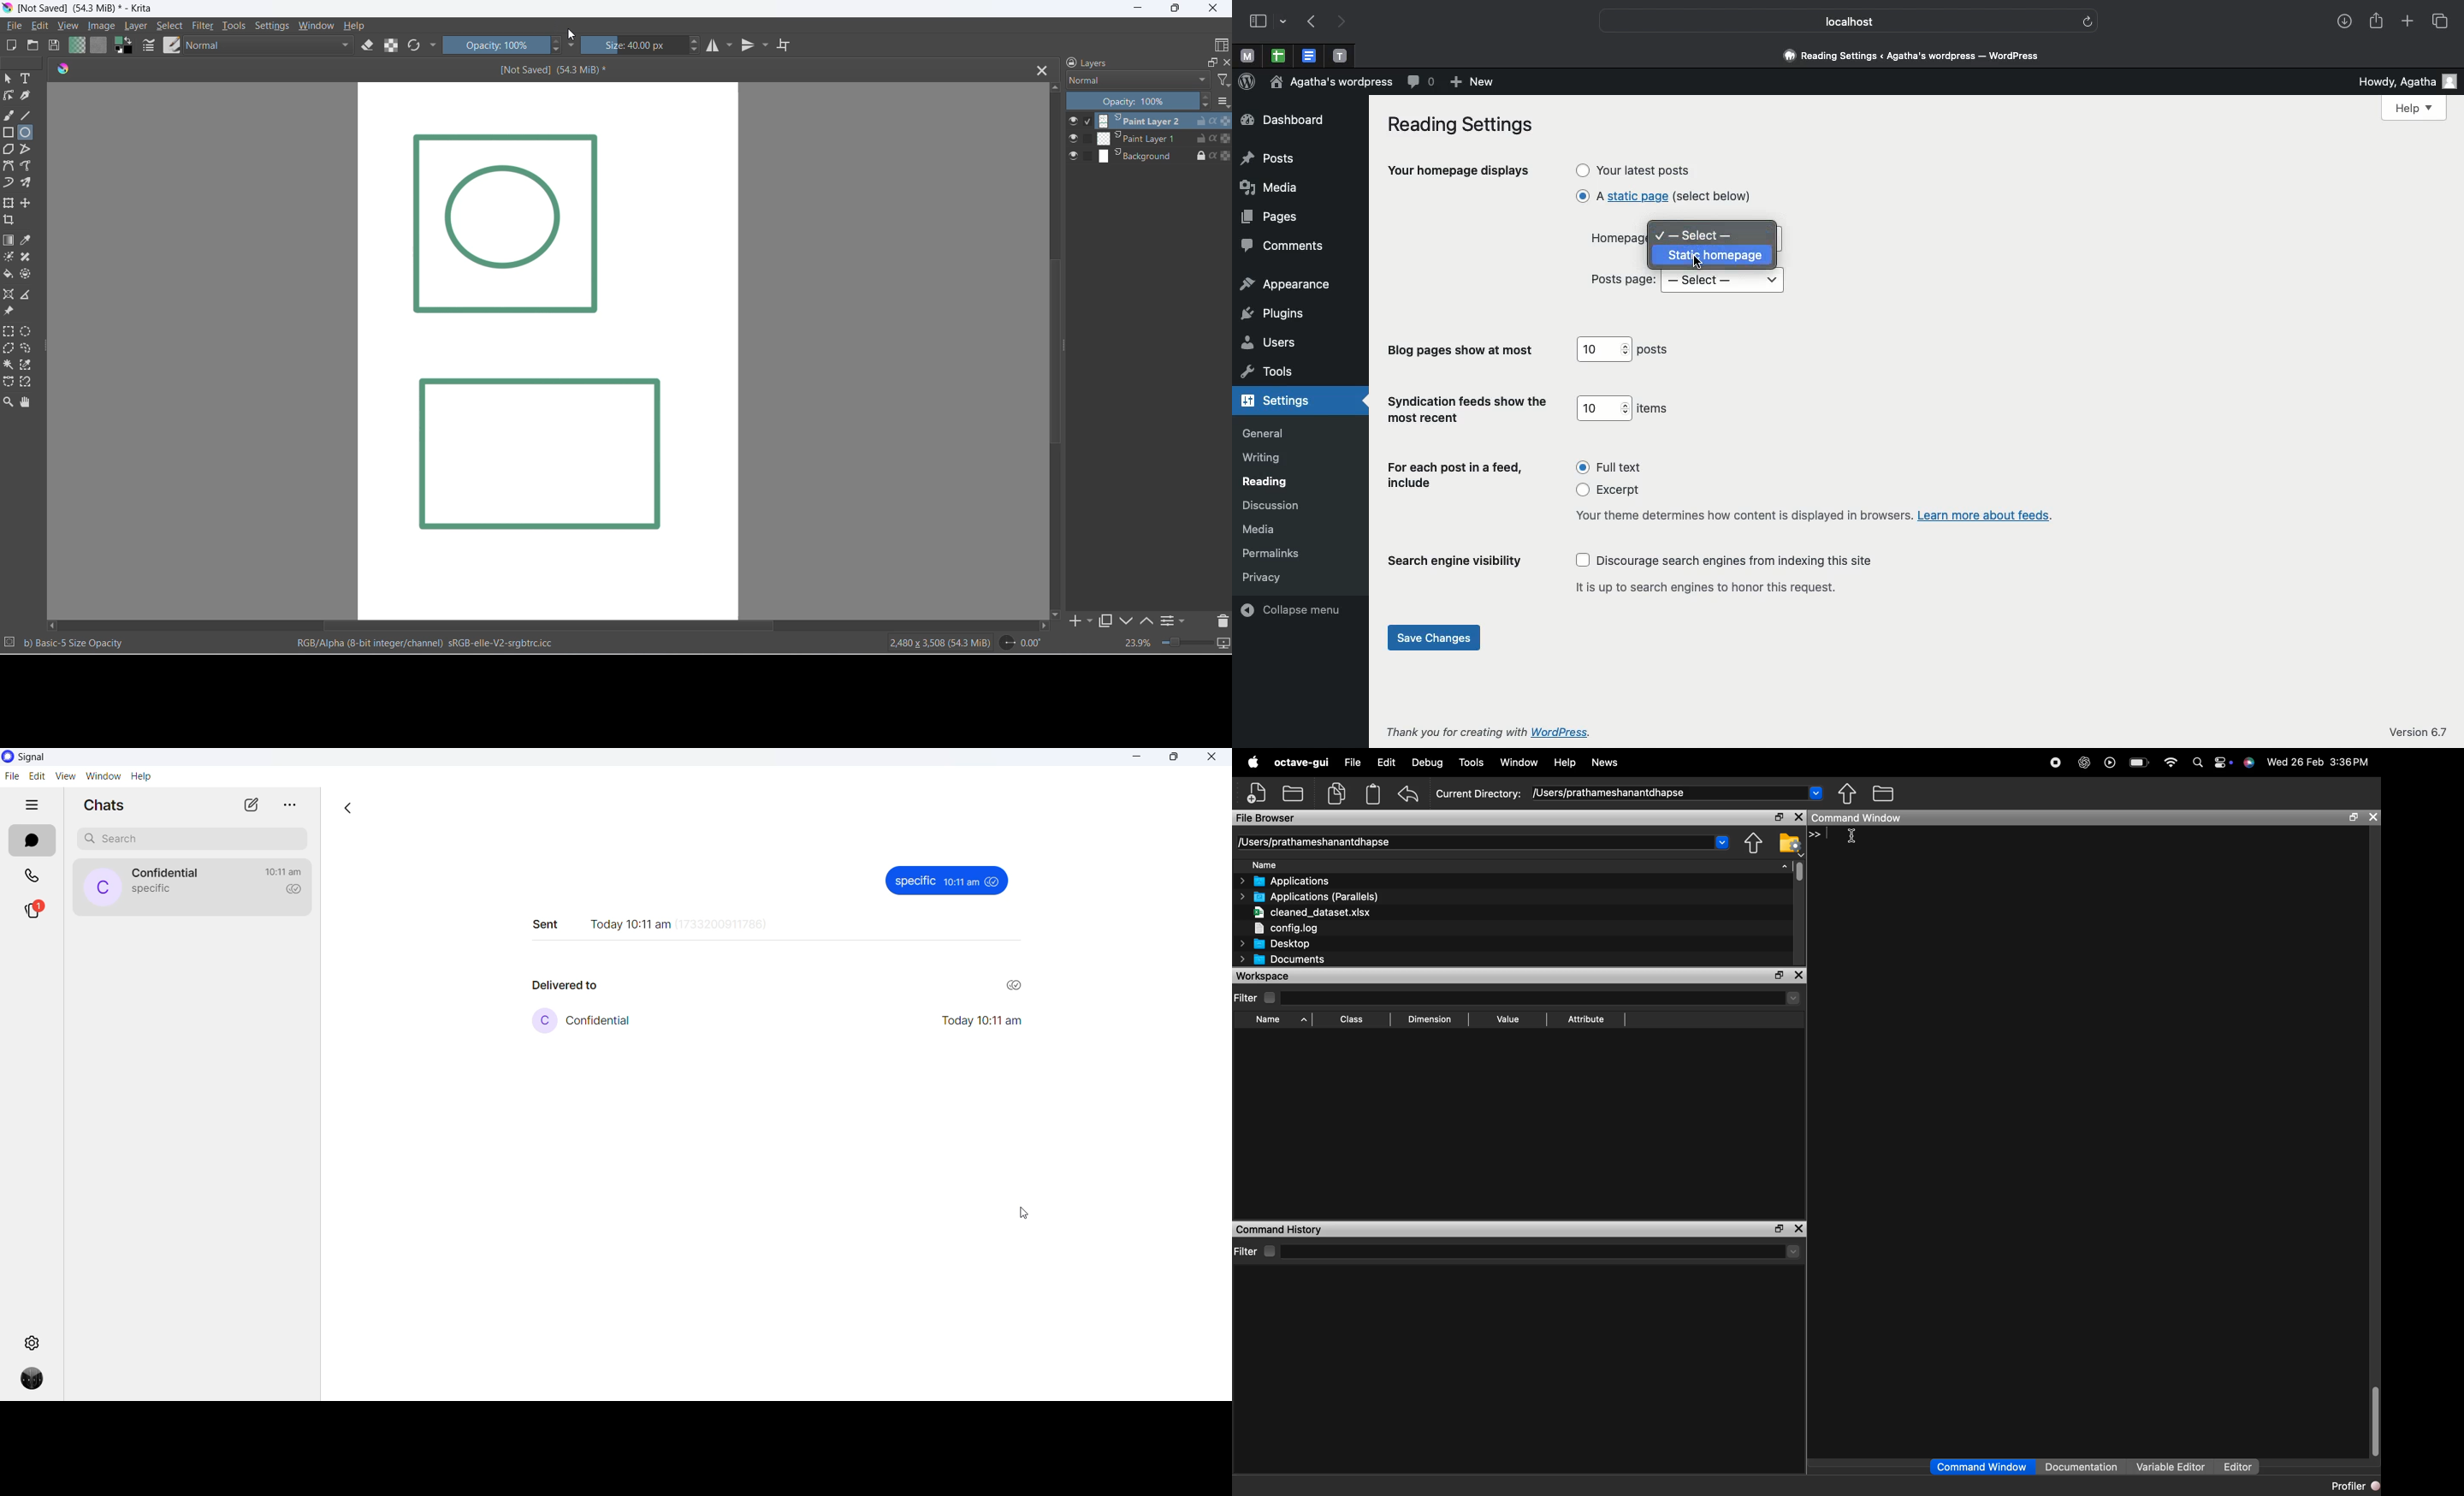  What do you see at coordinates (1883, 794) in the screenshot?
I see `One directory up` at bounding box center [1883, 794].